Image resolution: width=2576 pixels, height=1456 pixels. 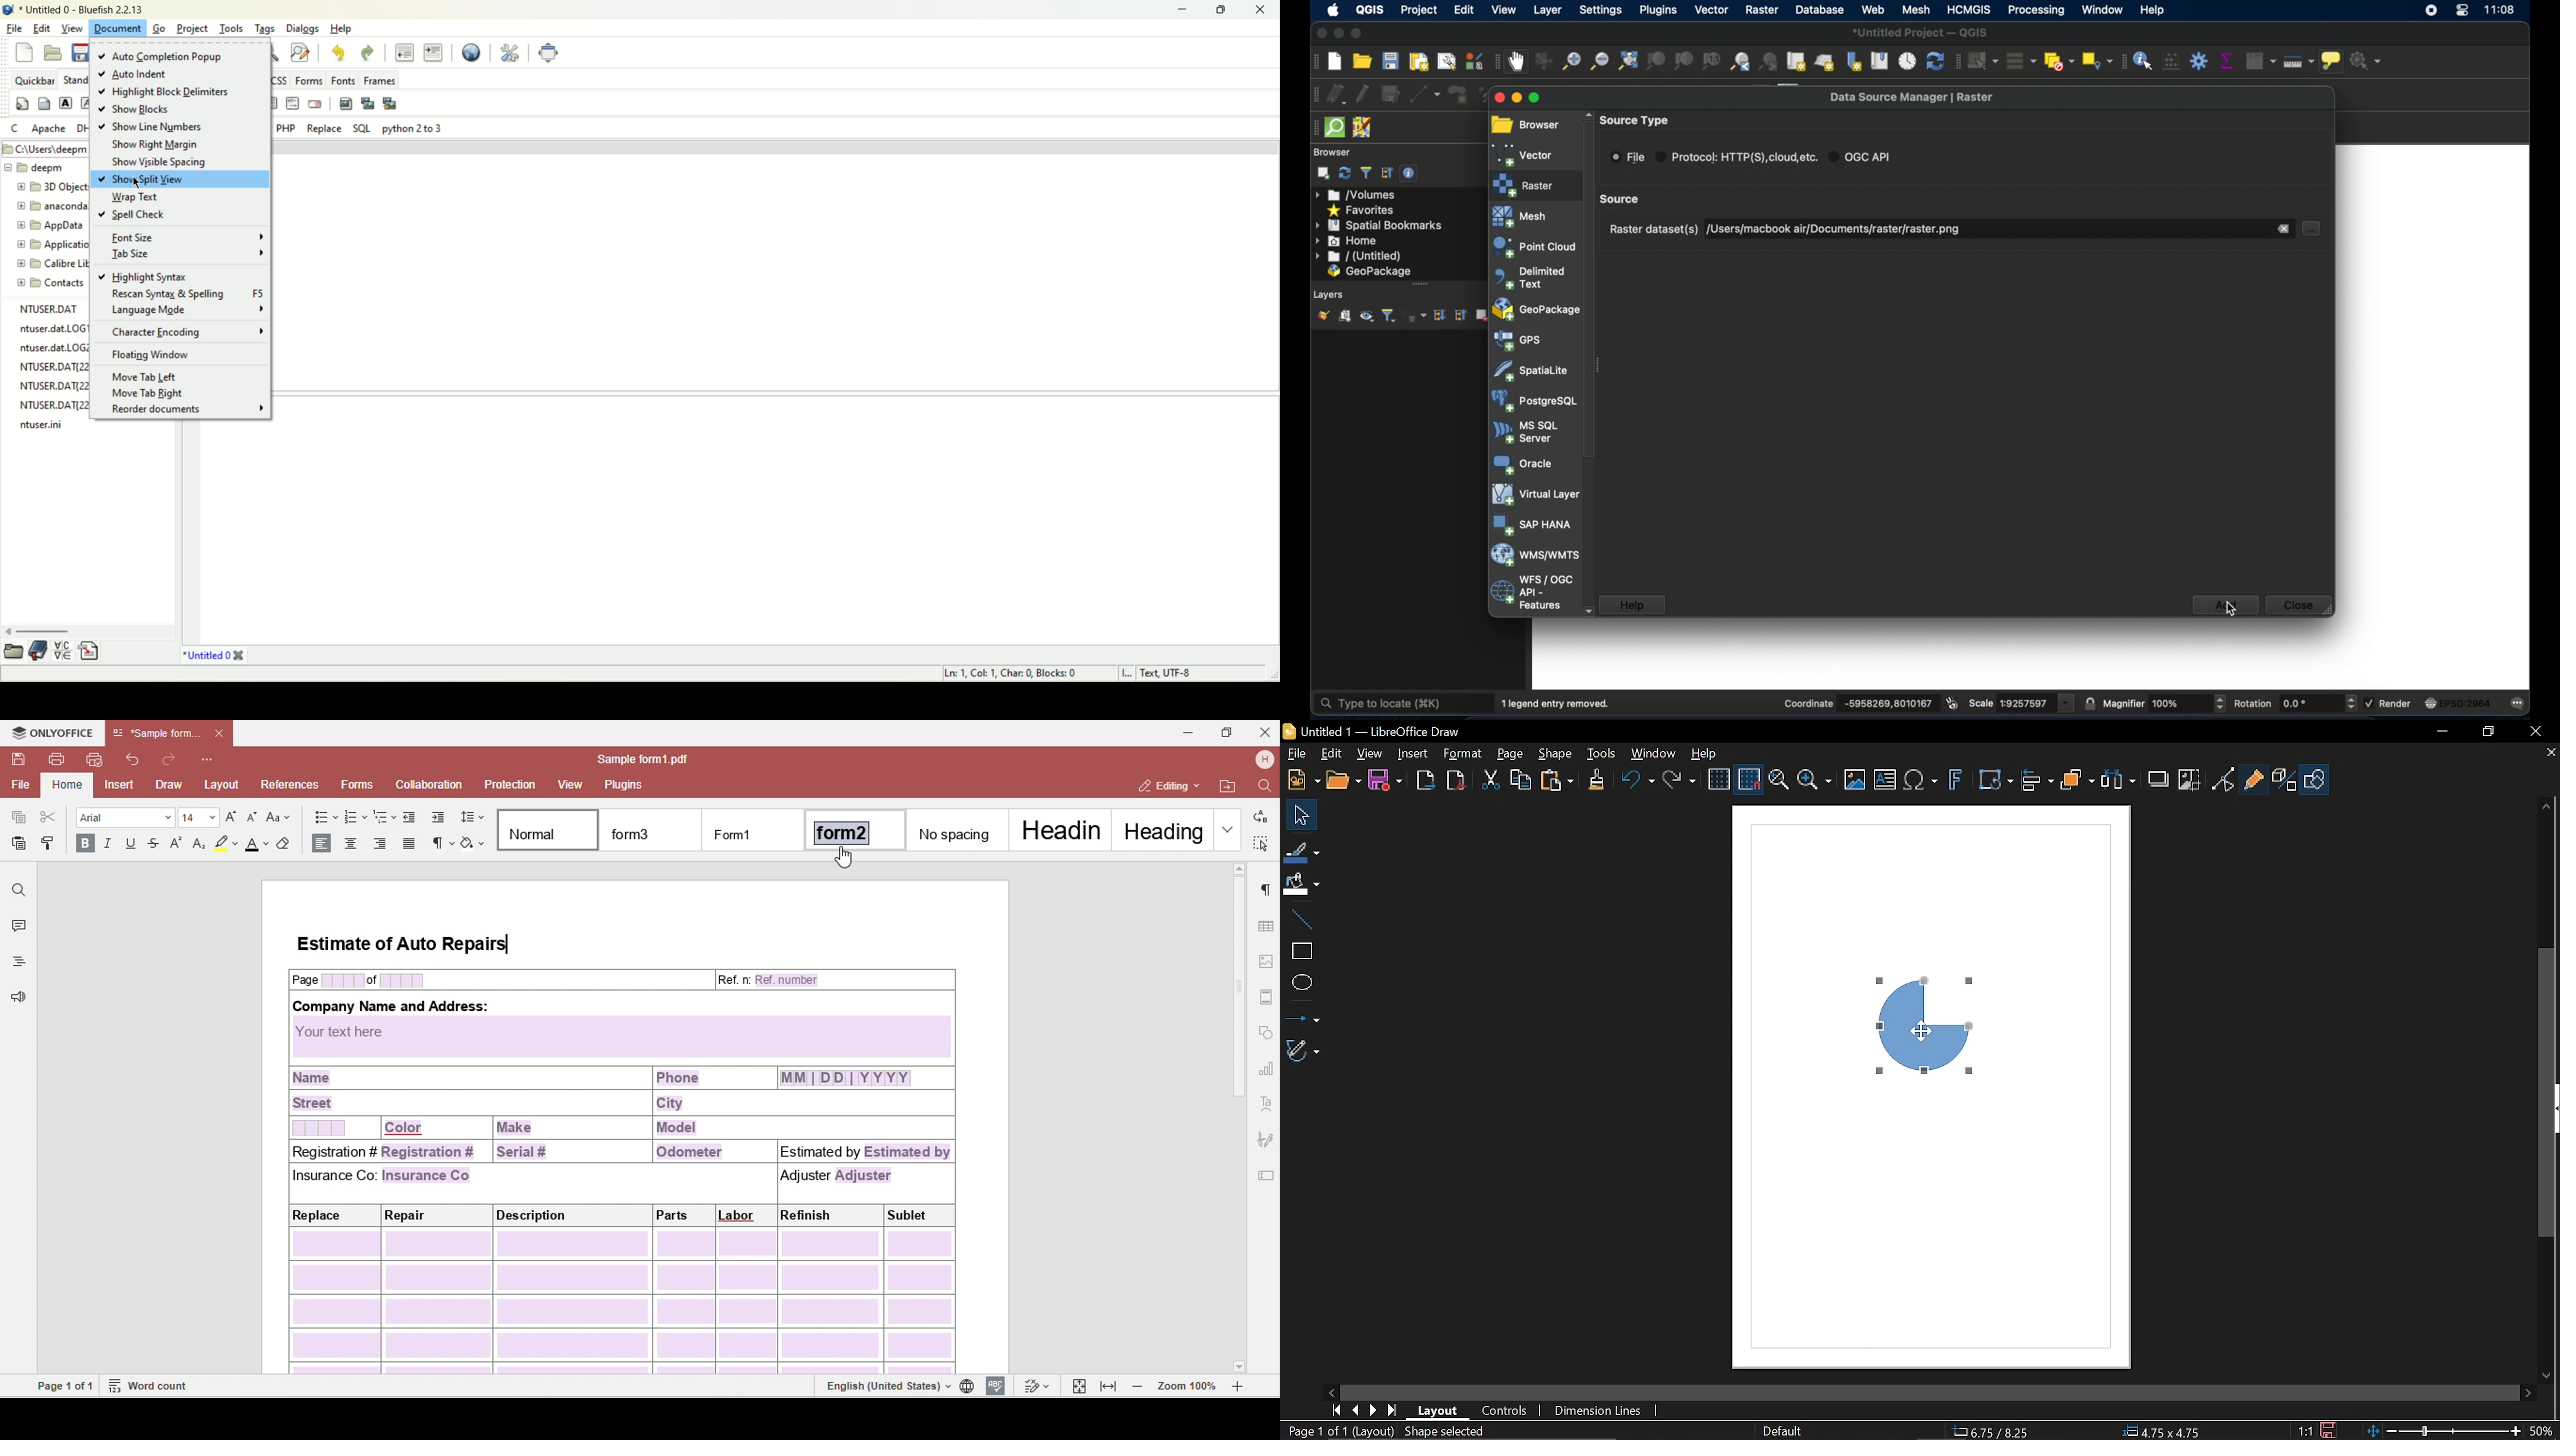 I want to click on Select at least three object to distribute, so click(x=2118, y=780).